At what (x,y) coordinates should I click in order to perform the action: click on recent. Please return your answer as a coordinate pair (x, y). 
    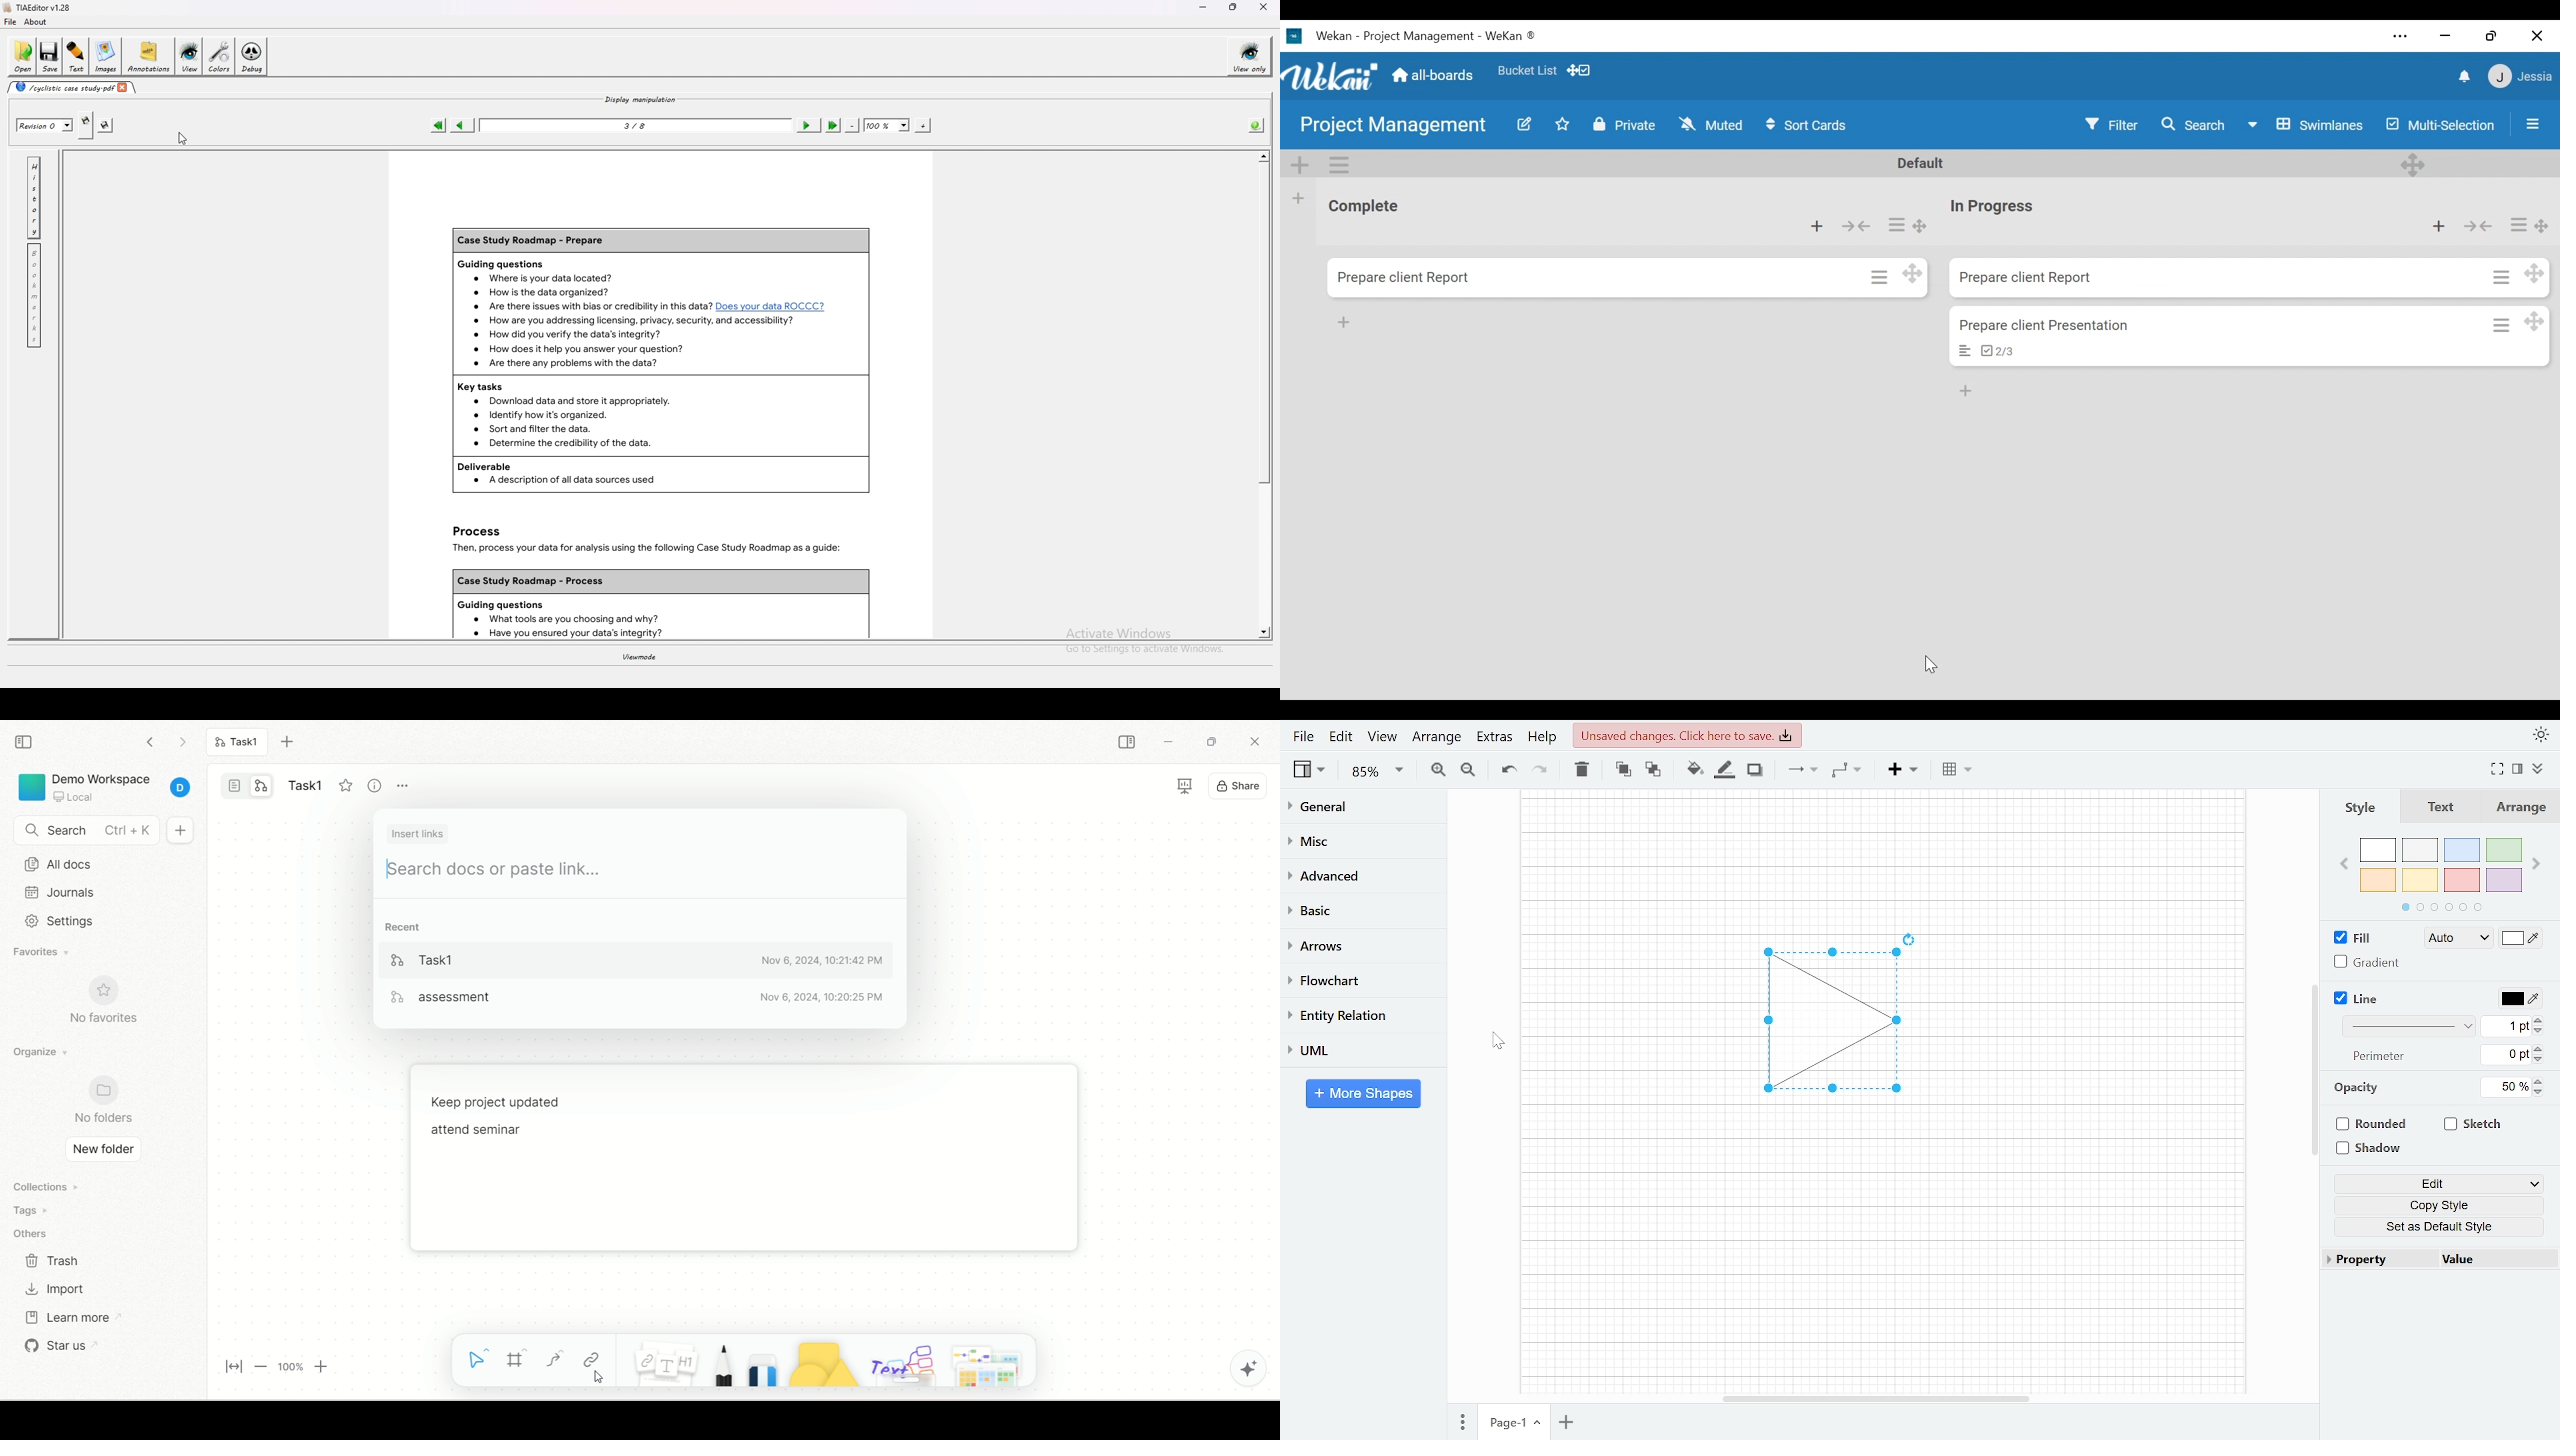
    Looking at the image, I should click on (407, 924).